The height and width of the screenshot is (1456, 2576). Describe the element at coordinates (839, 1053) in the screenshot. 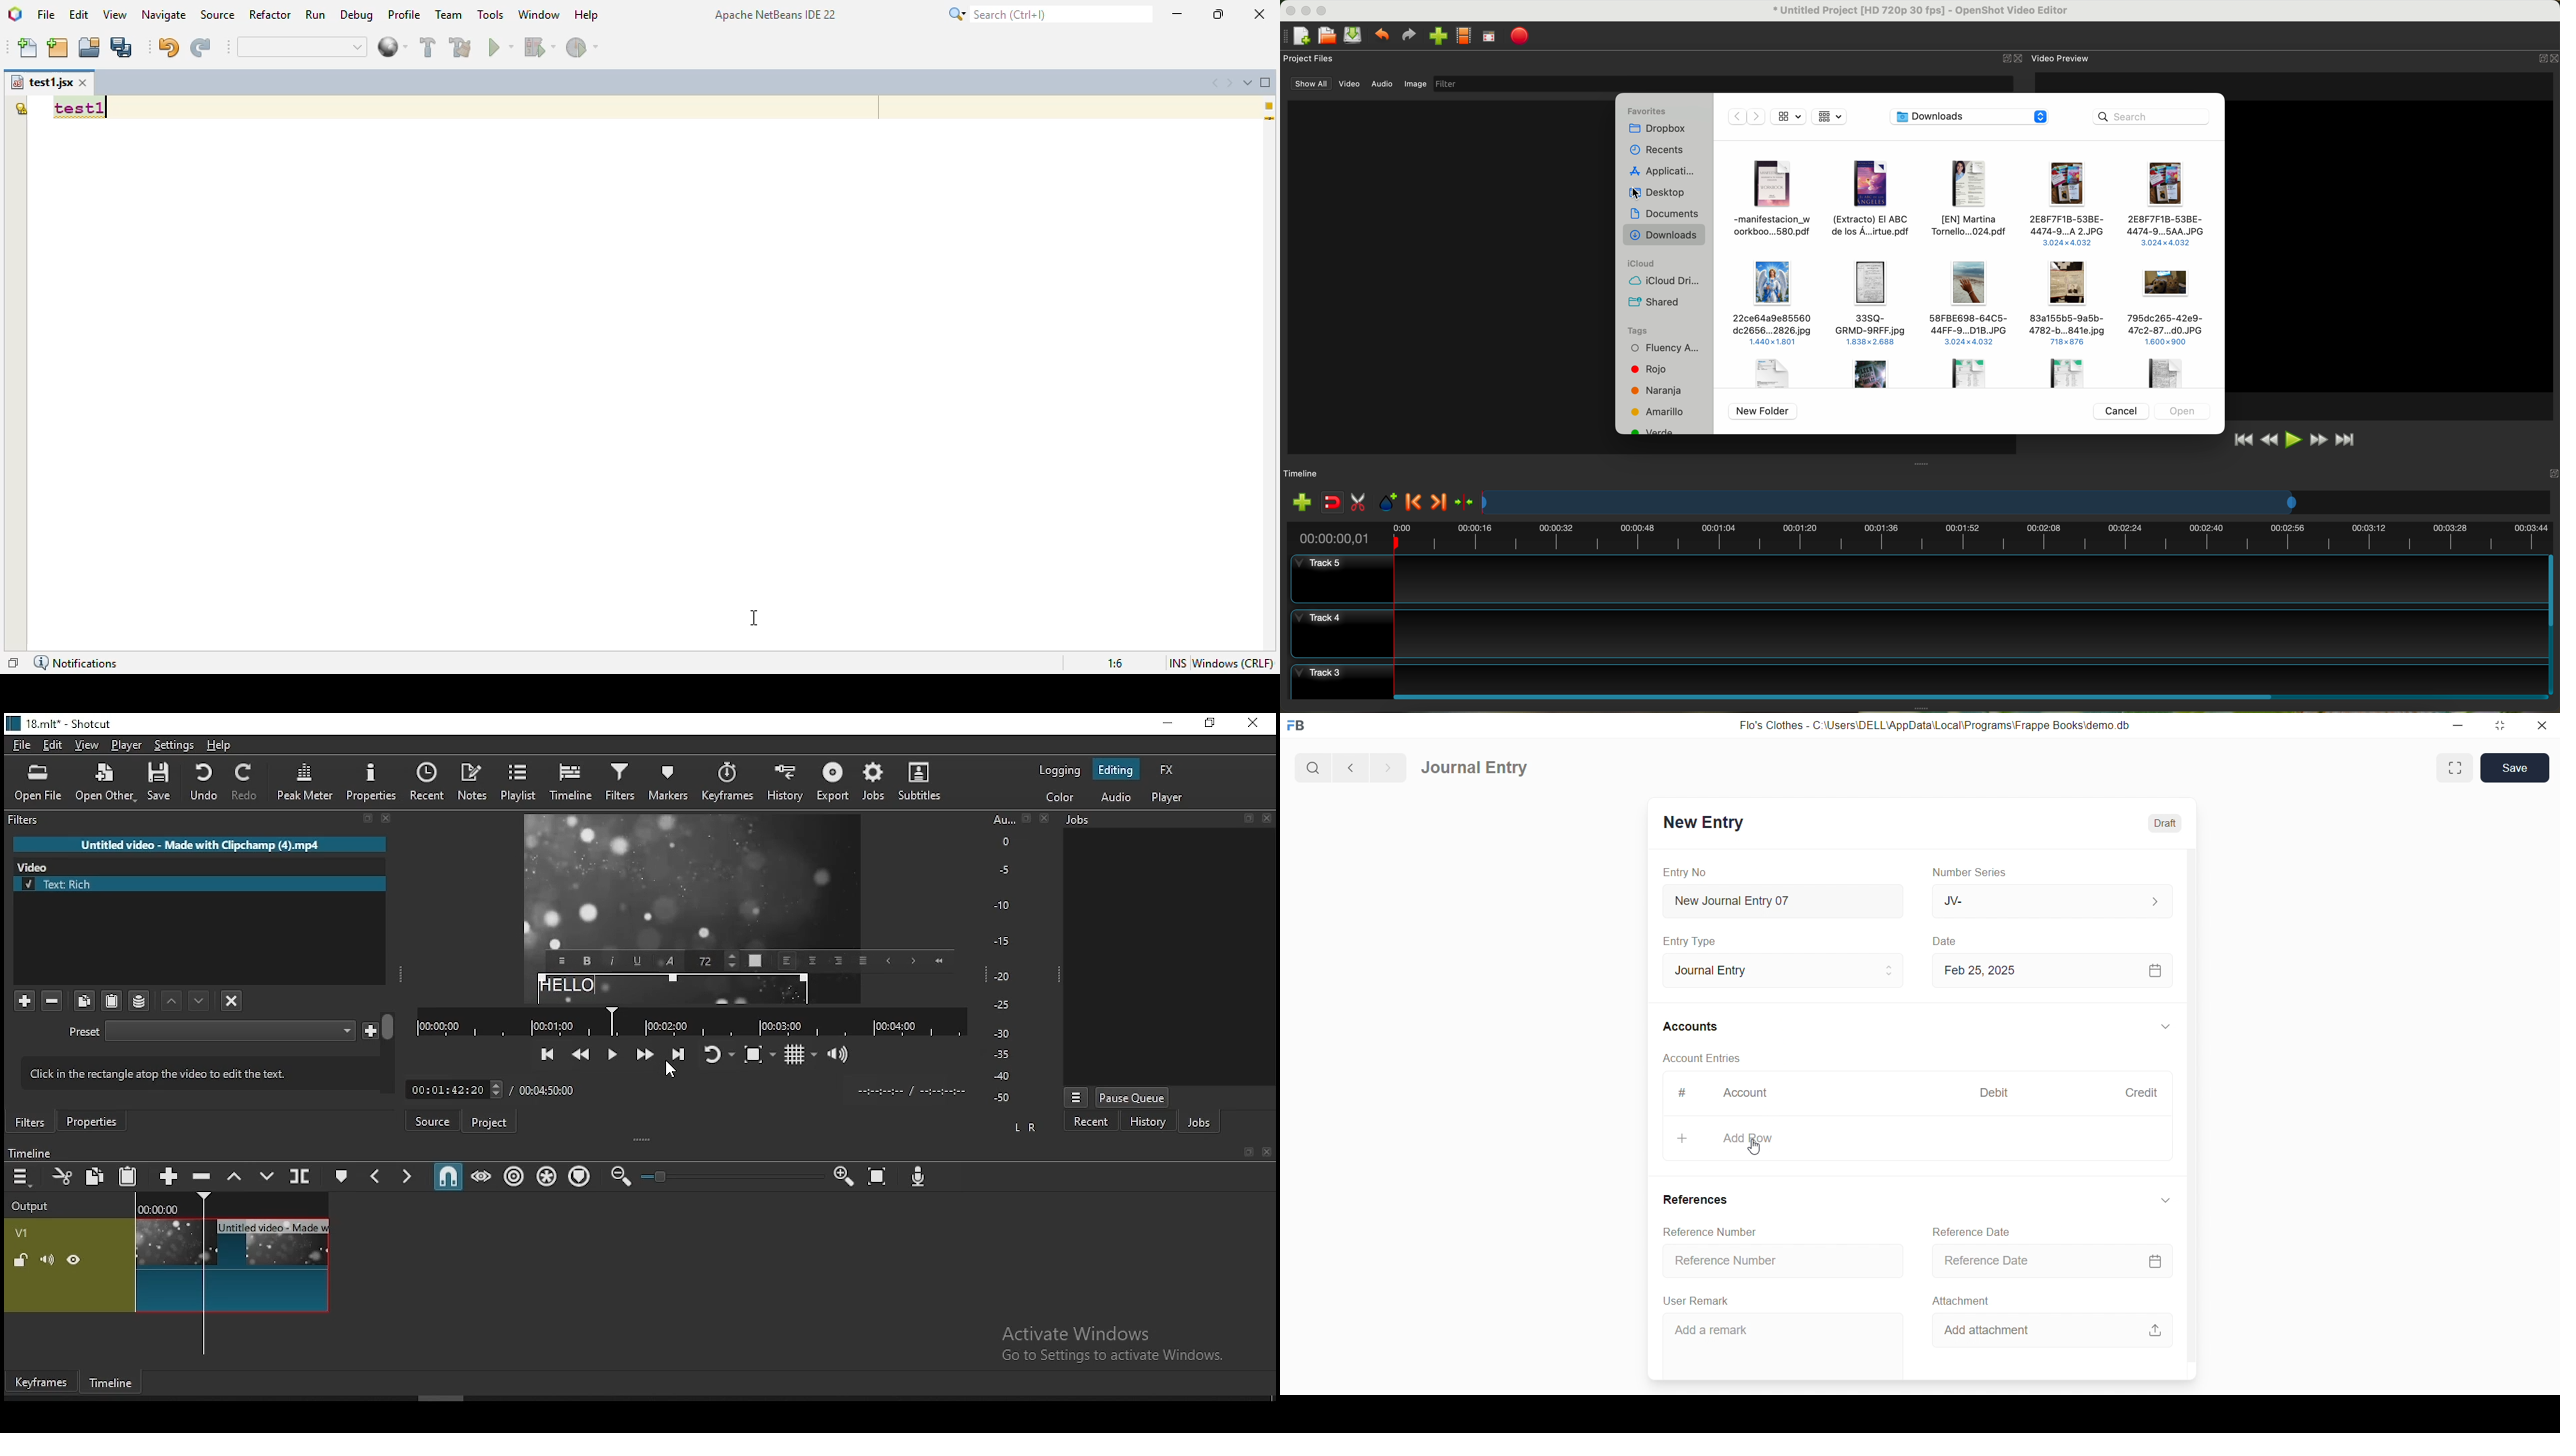

I see `show volume control` at that location.